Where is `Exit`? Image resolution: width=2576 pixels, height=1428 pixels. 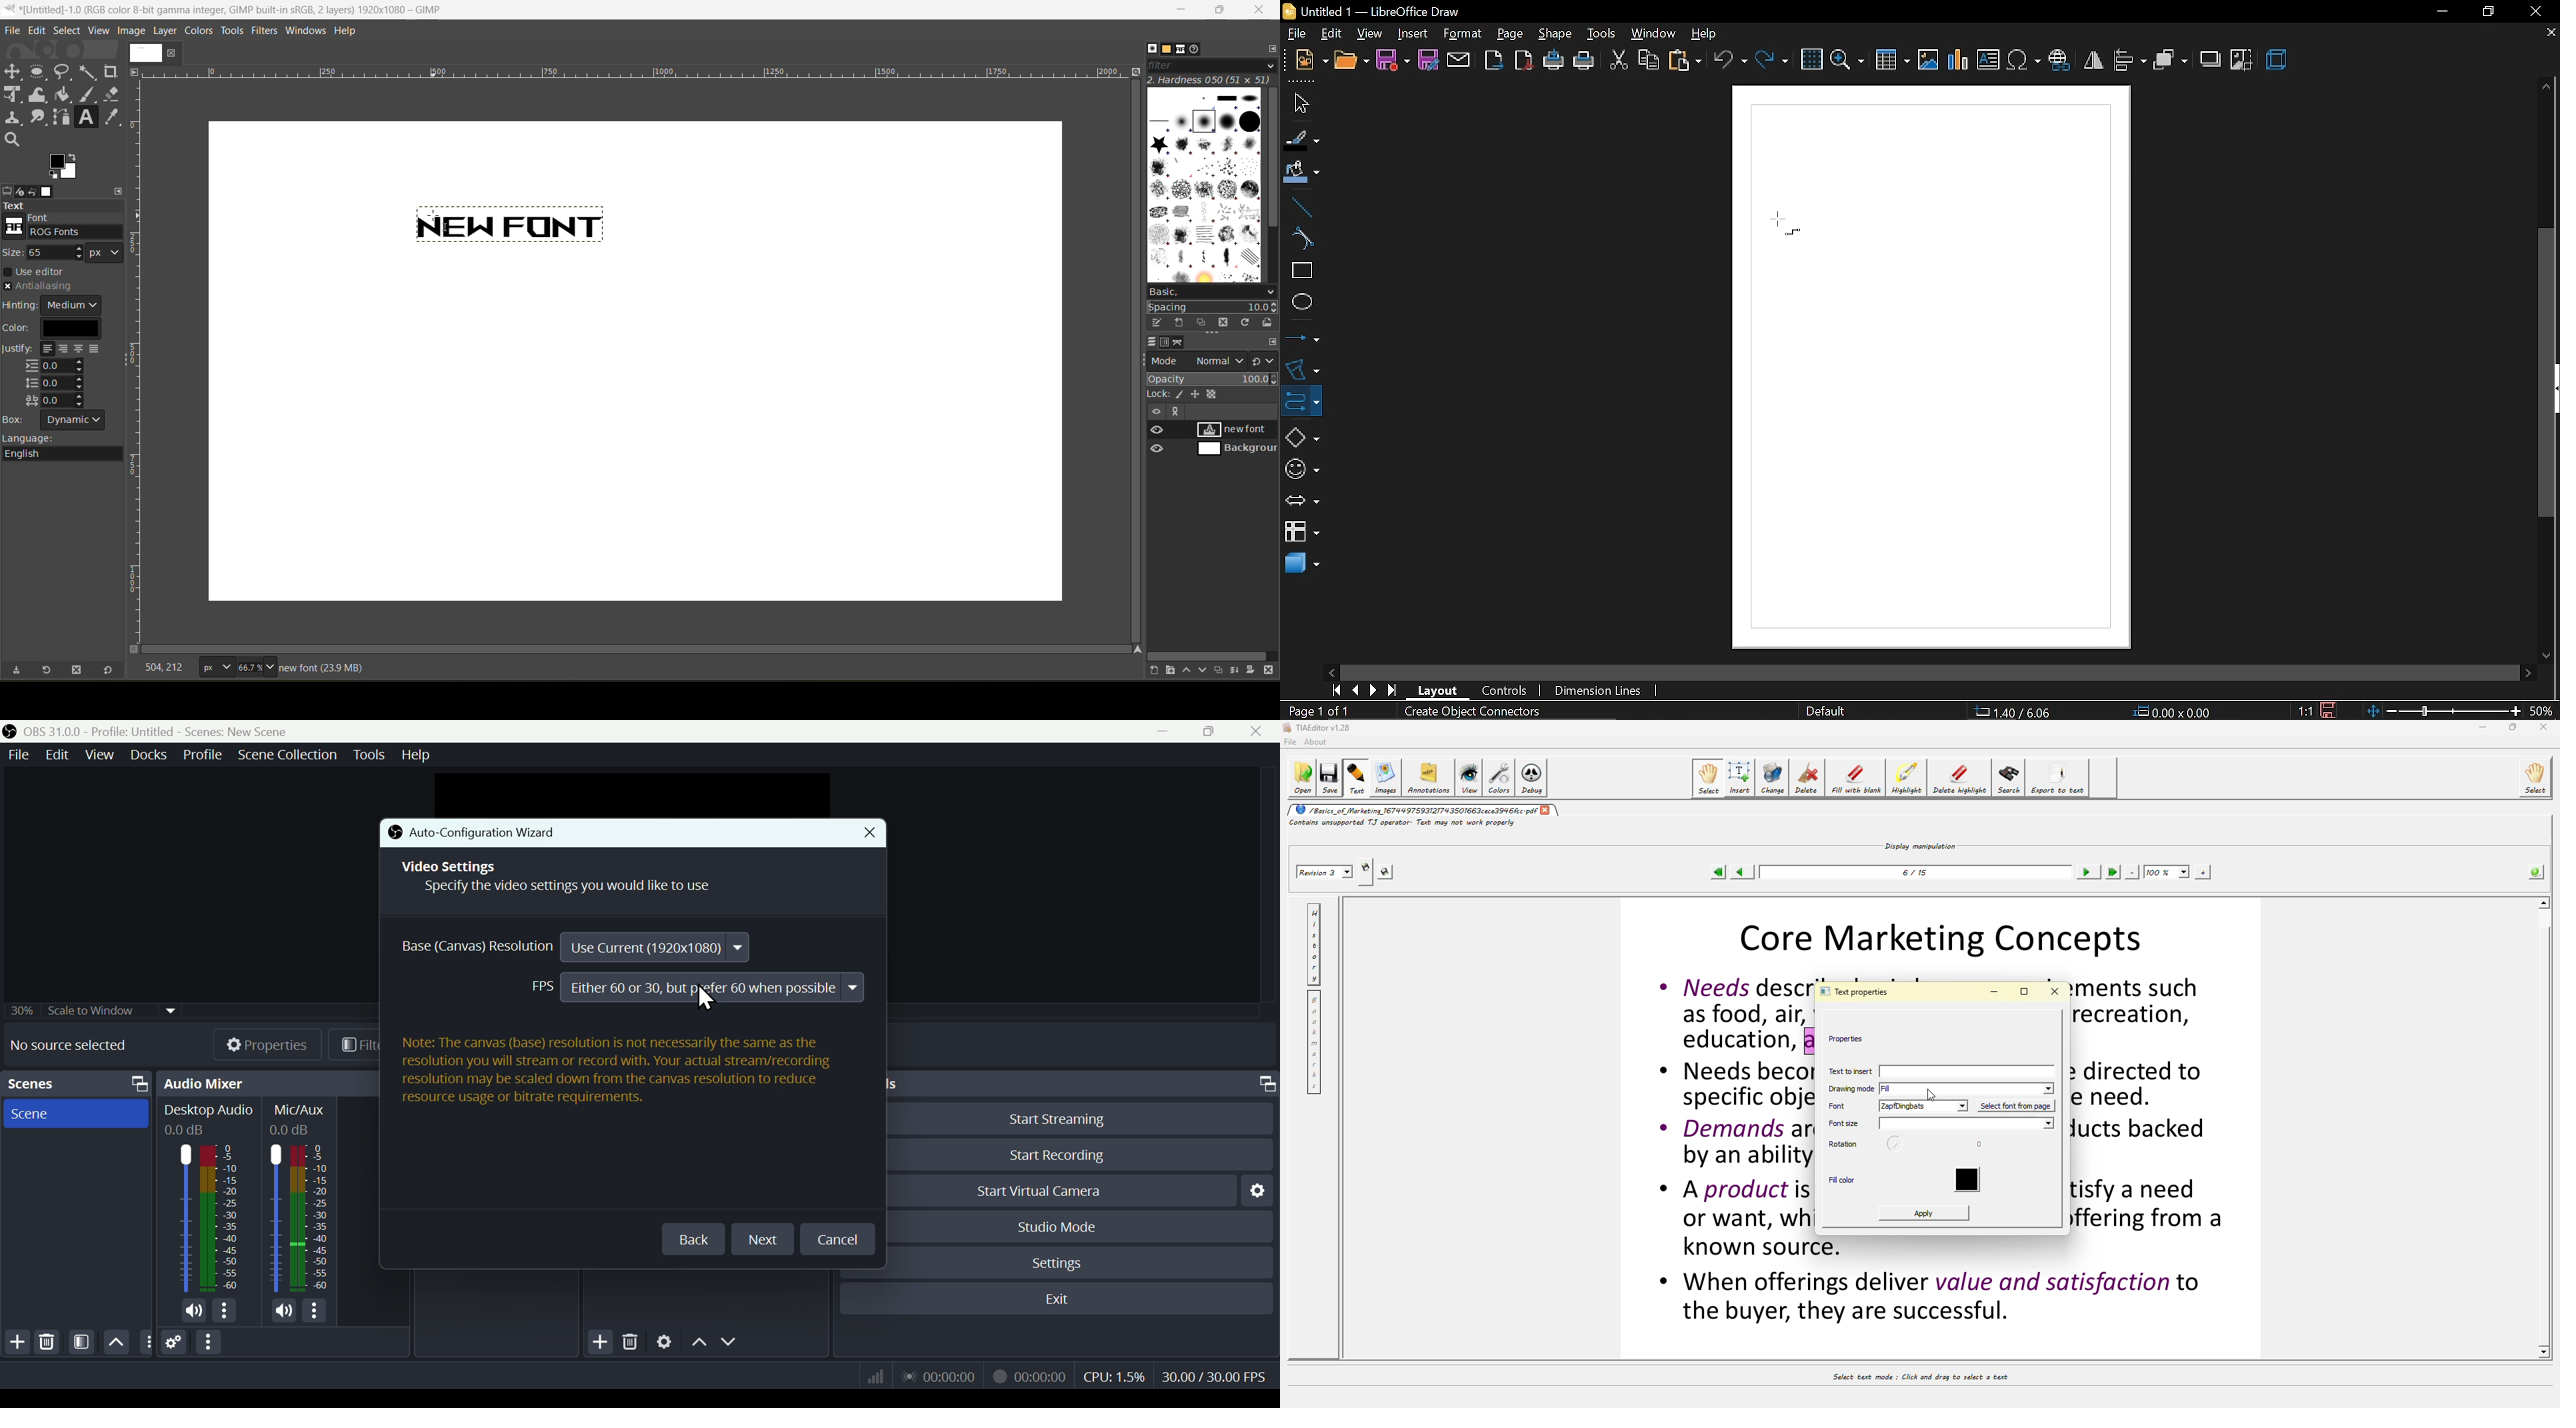 Exit is located at coordinates (1055, 1299).